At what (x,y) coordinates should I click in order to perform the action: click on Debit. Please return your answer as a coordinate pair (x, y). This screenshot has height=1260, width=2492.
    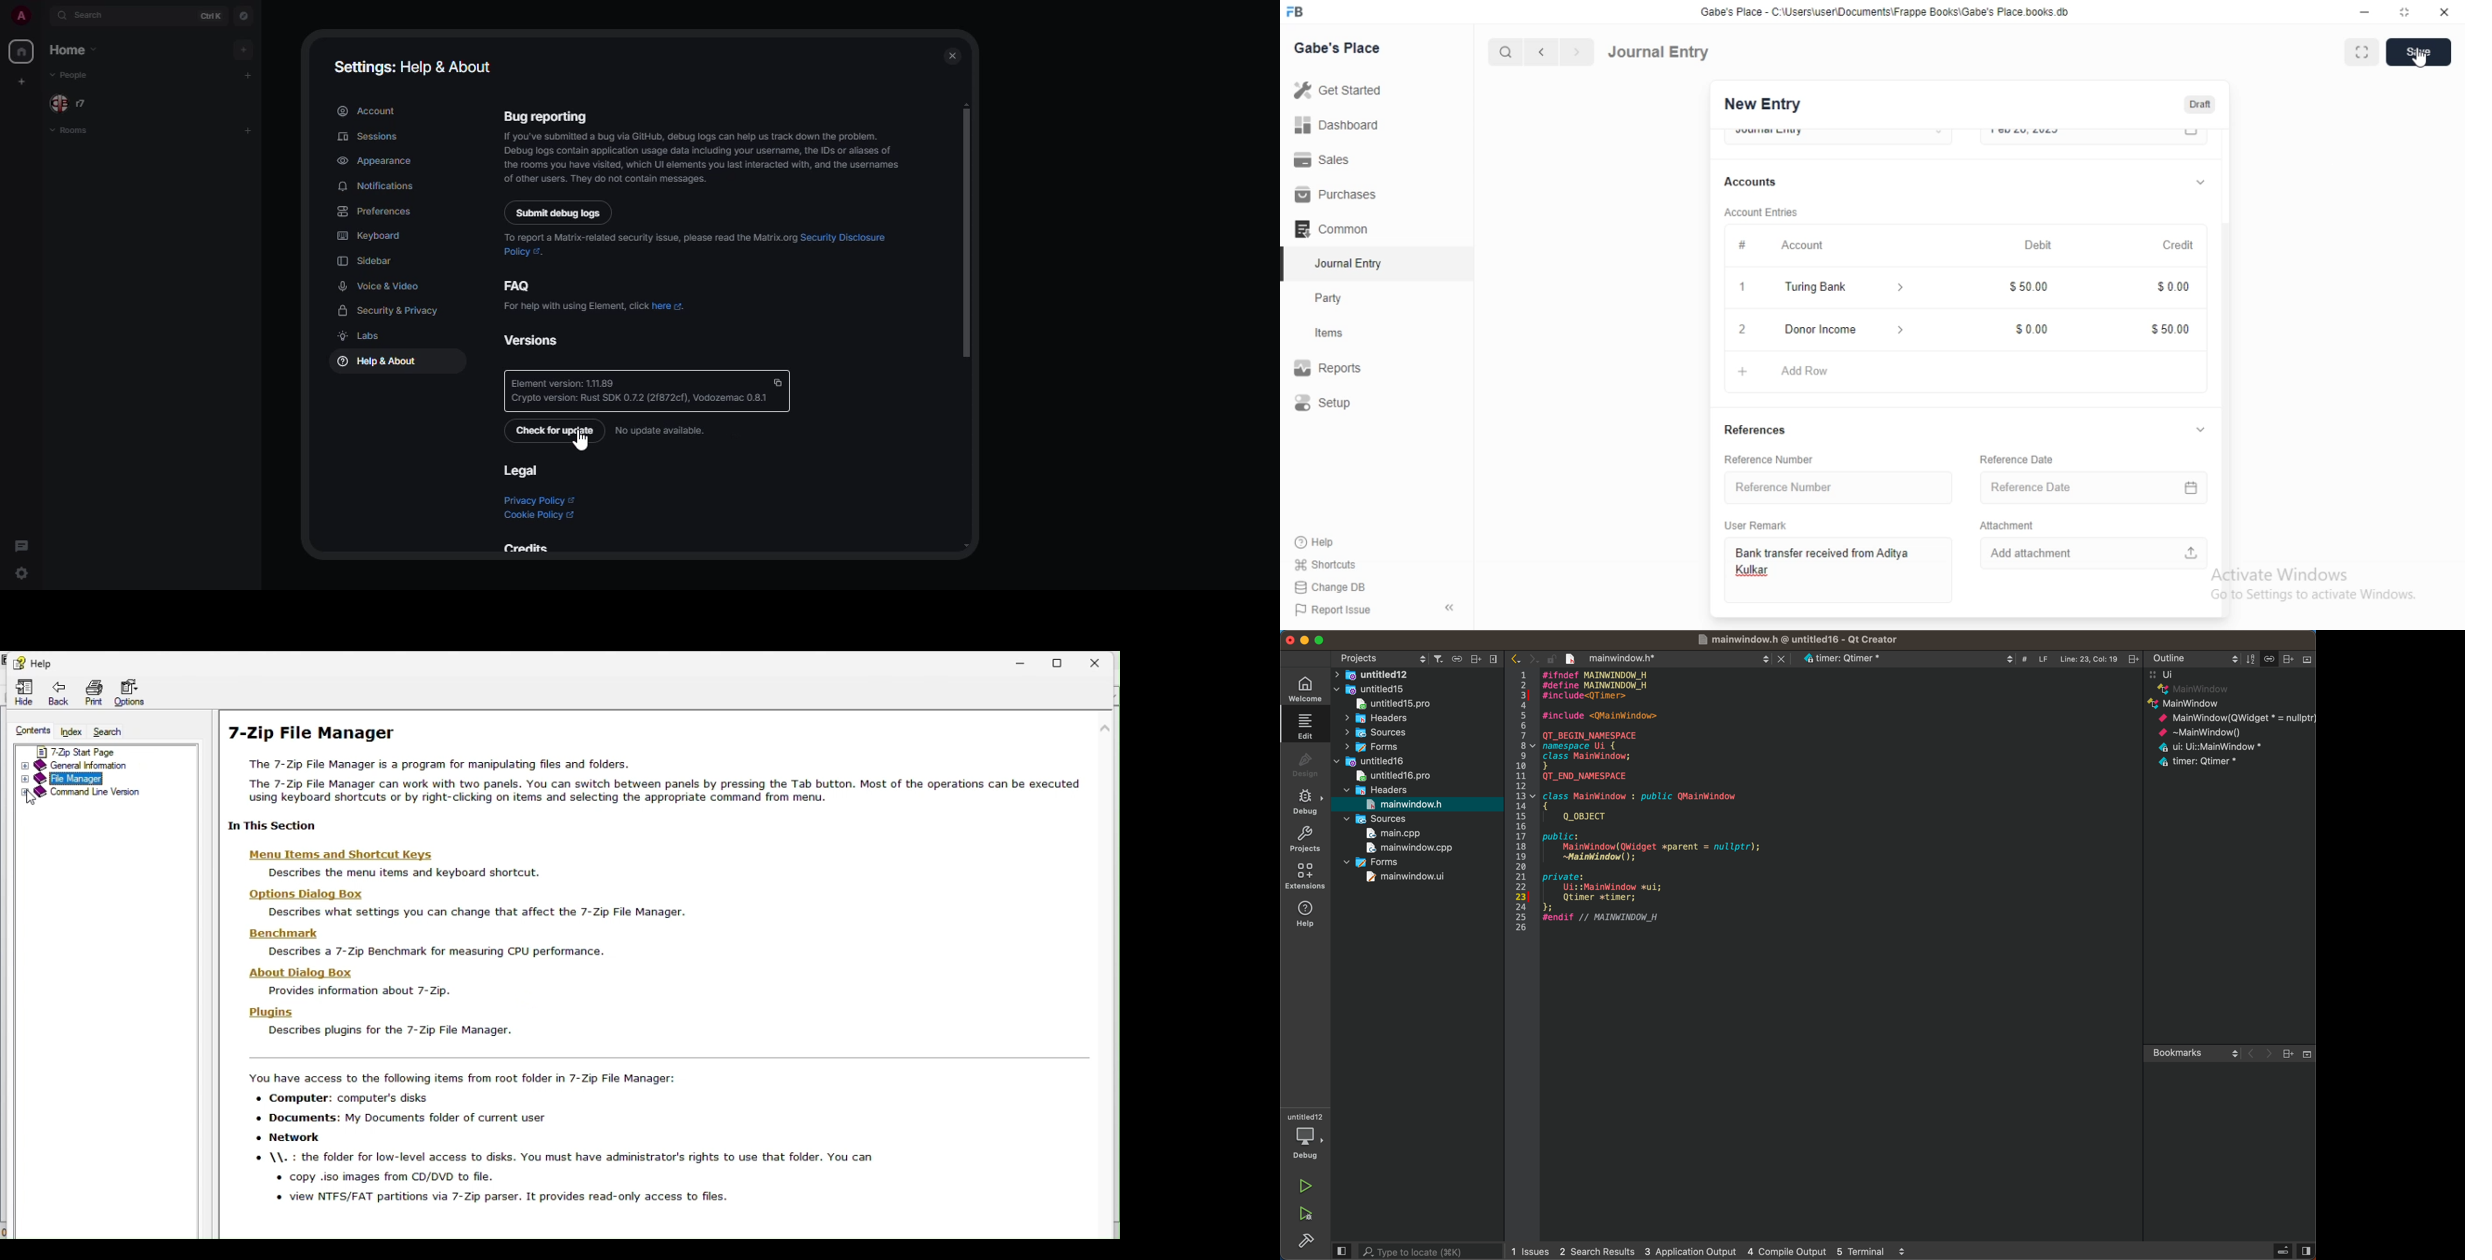
    Looking at the image, I should click on (2040, 246).